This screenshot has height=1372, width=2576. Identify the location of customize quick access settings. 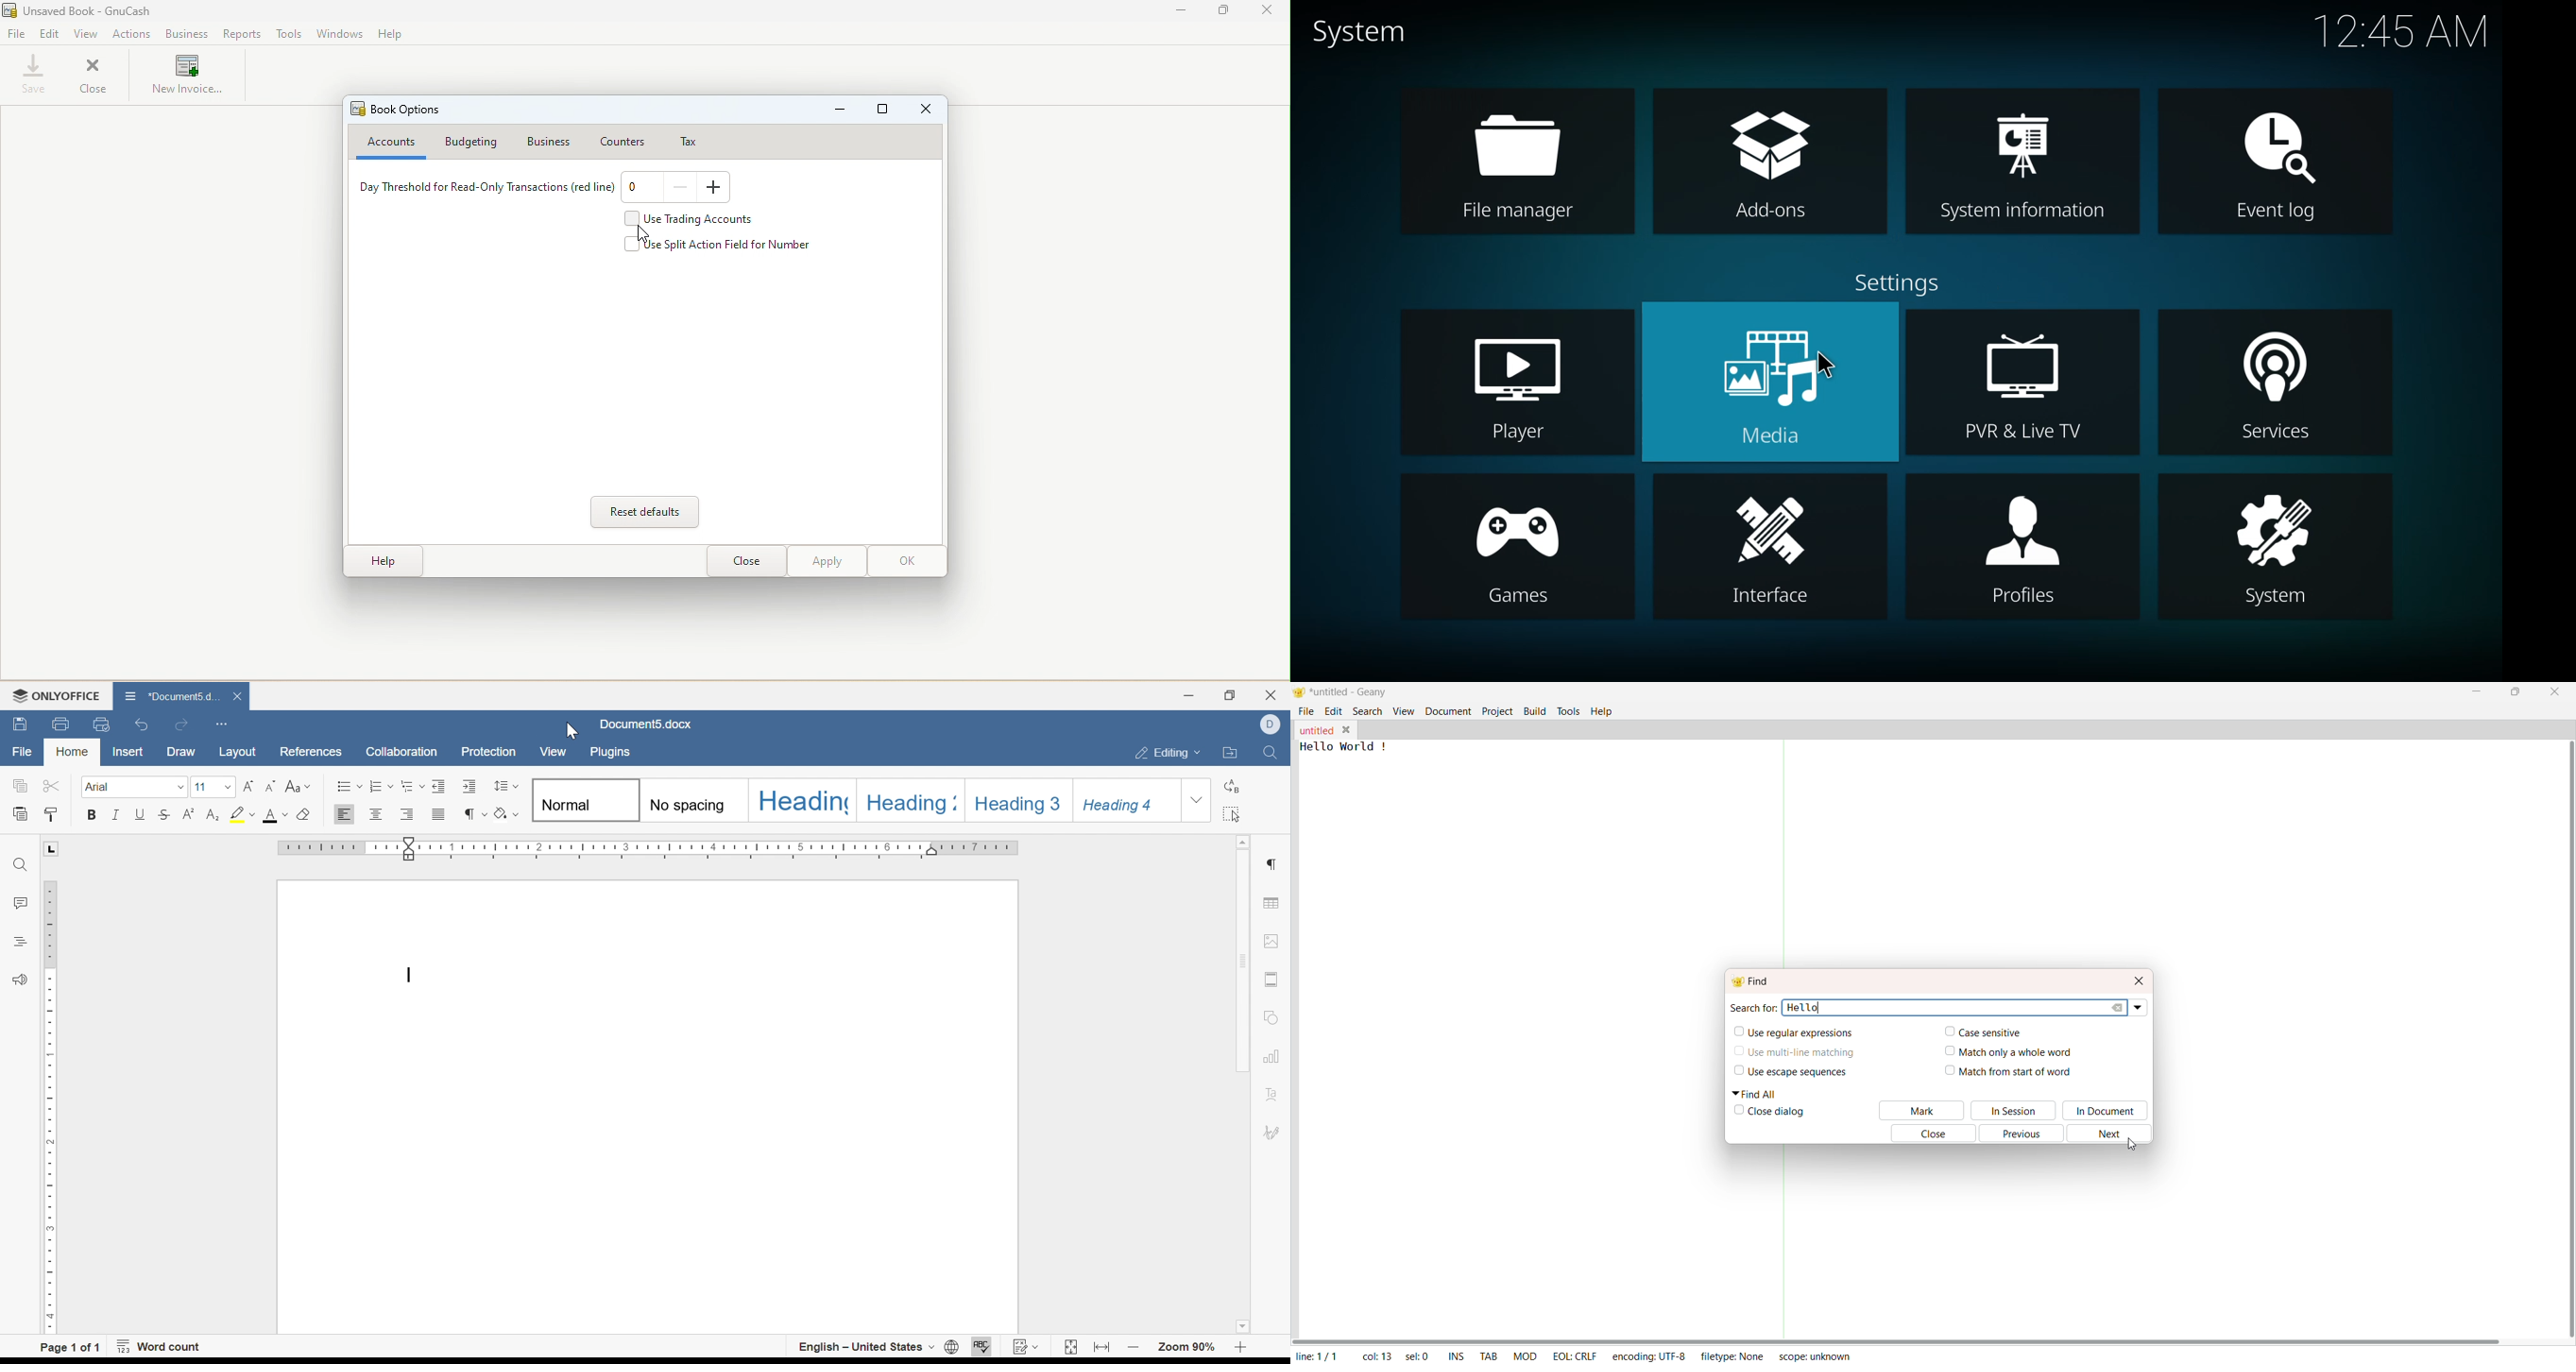
(222, 722).